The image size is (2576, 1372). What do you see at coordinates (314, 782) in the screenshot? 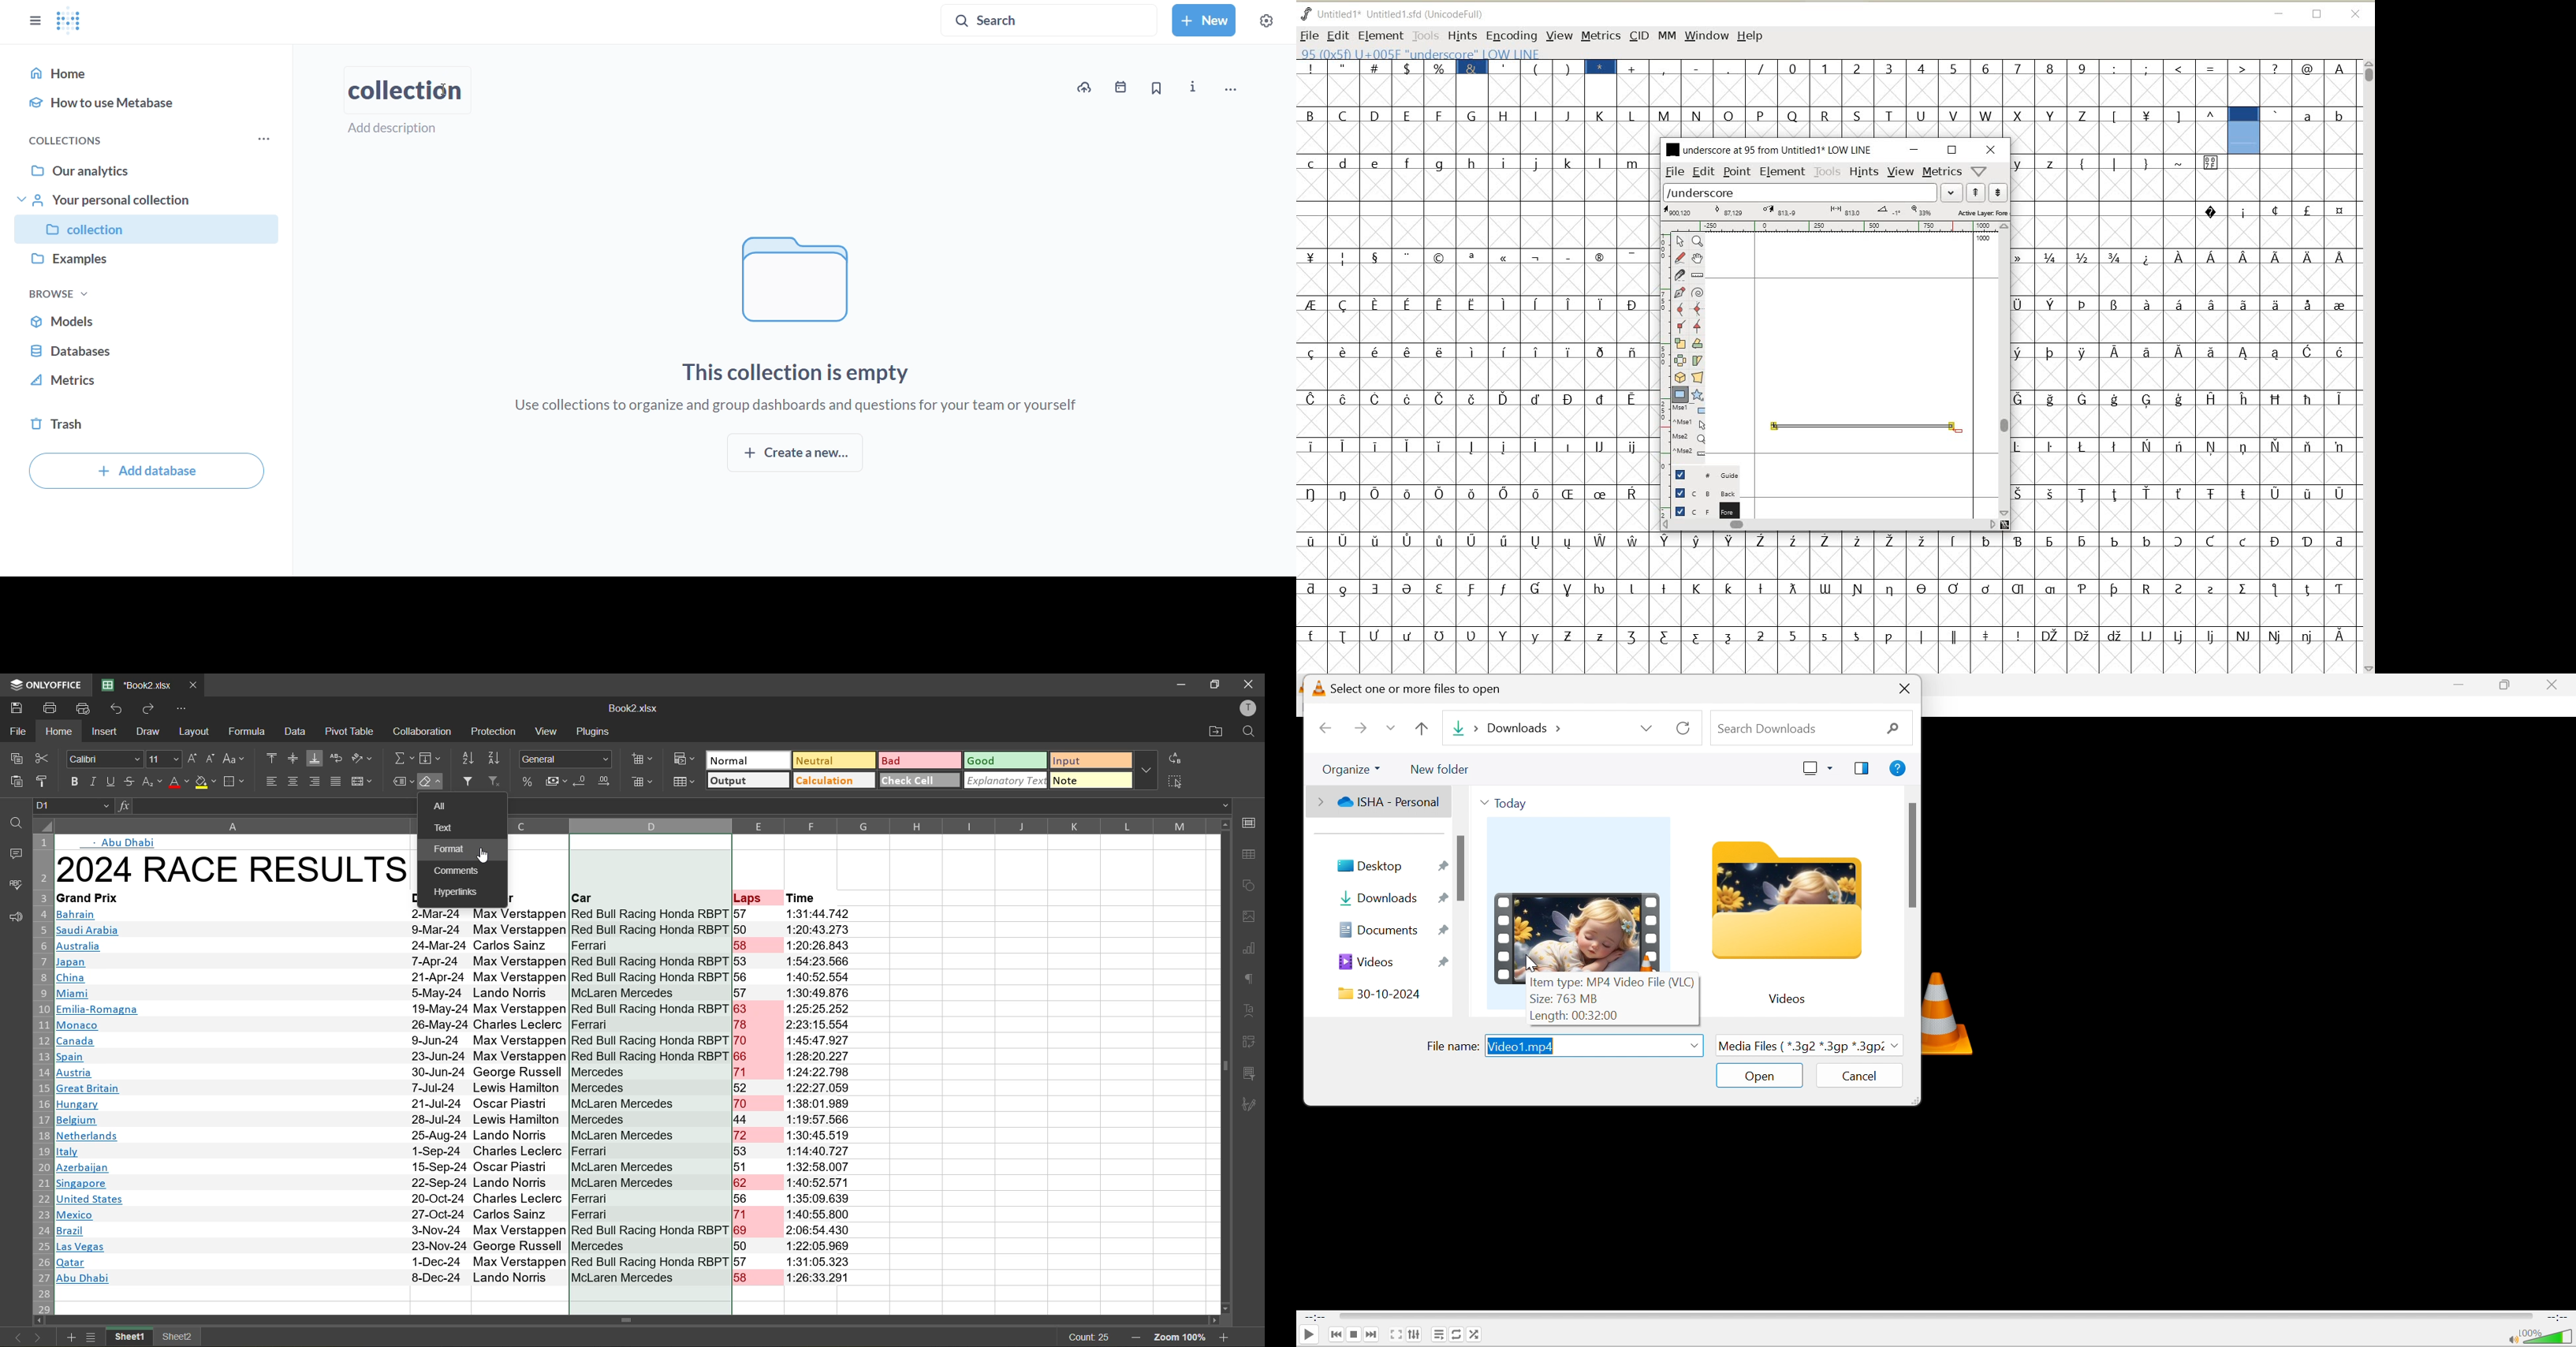
I see `align right` at bounding box center [314, 782].